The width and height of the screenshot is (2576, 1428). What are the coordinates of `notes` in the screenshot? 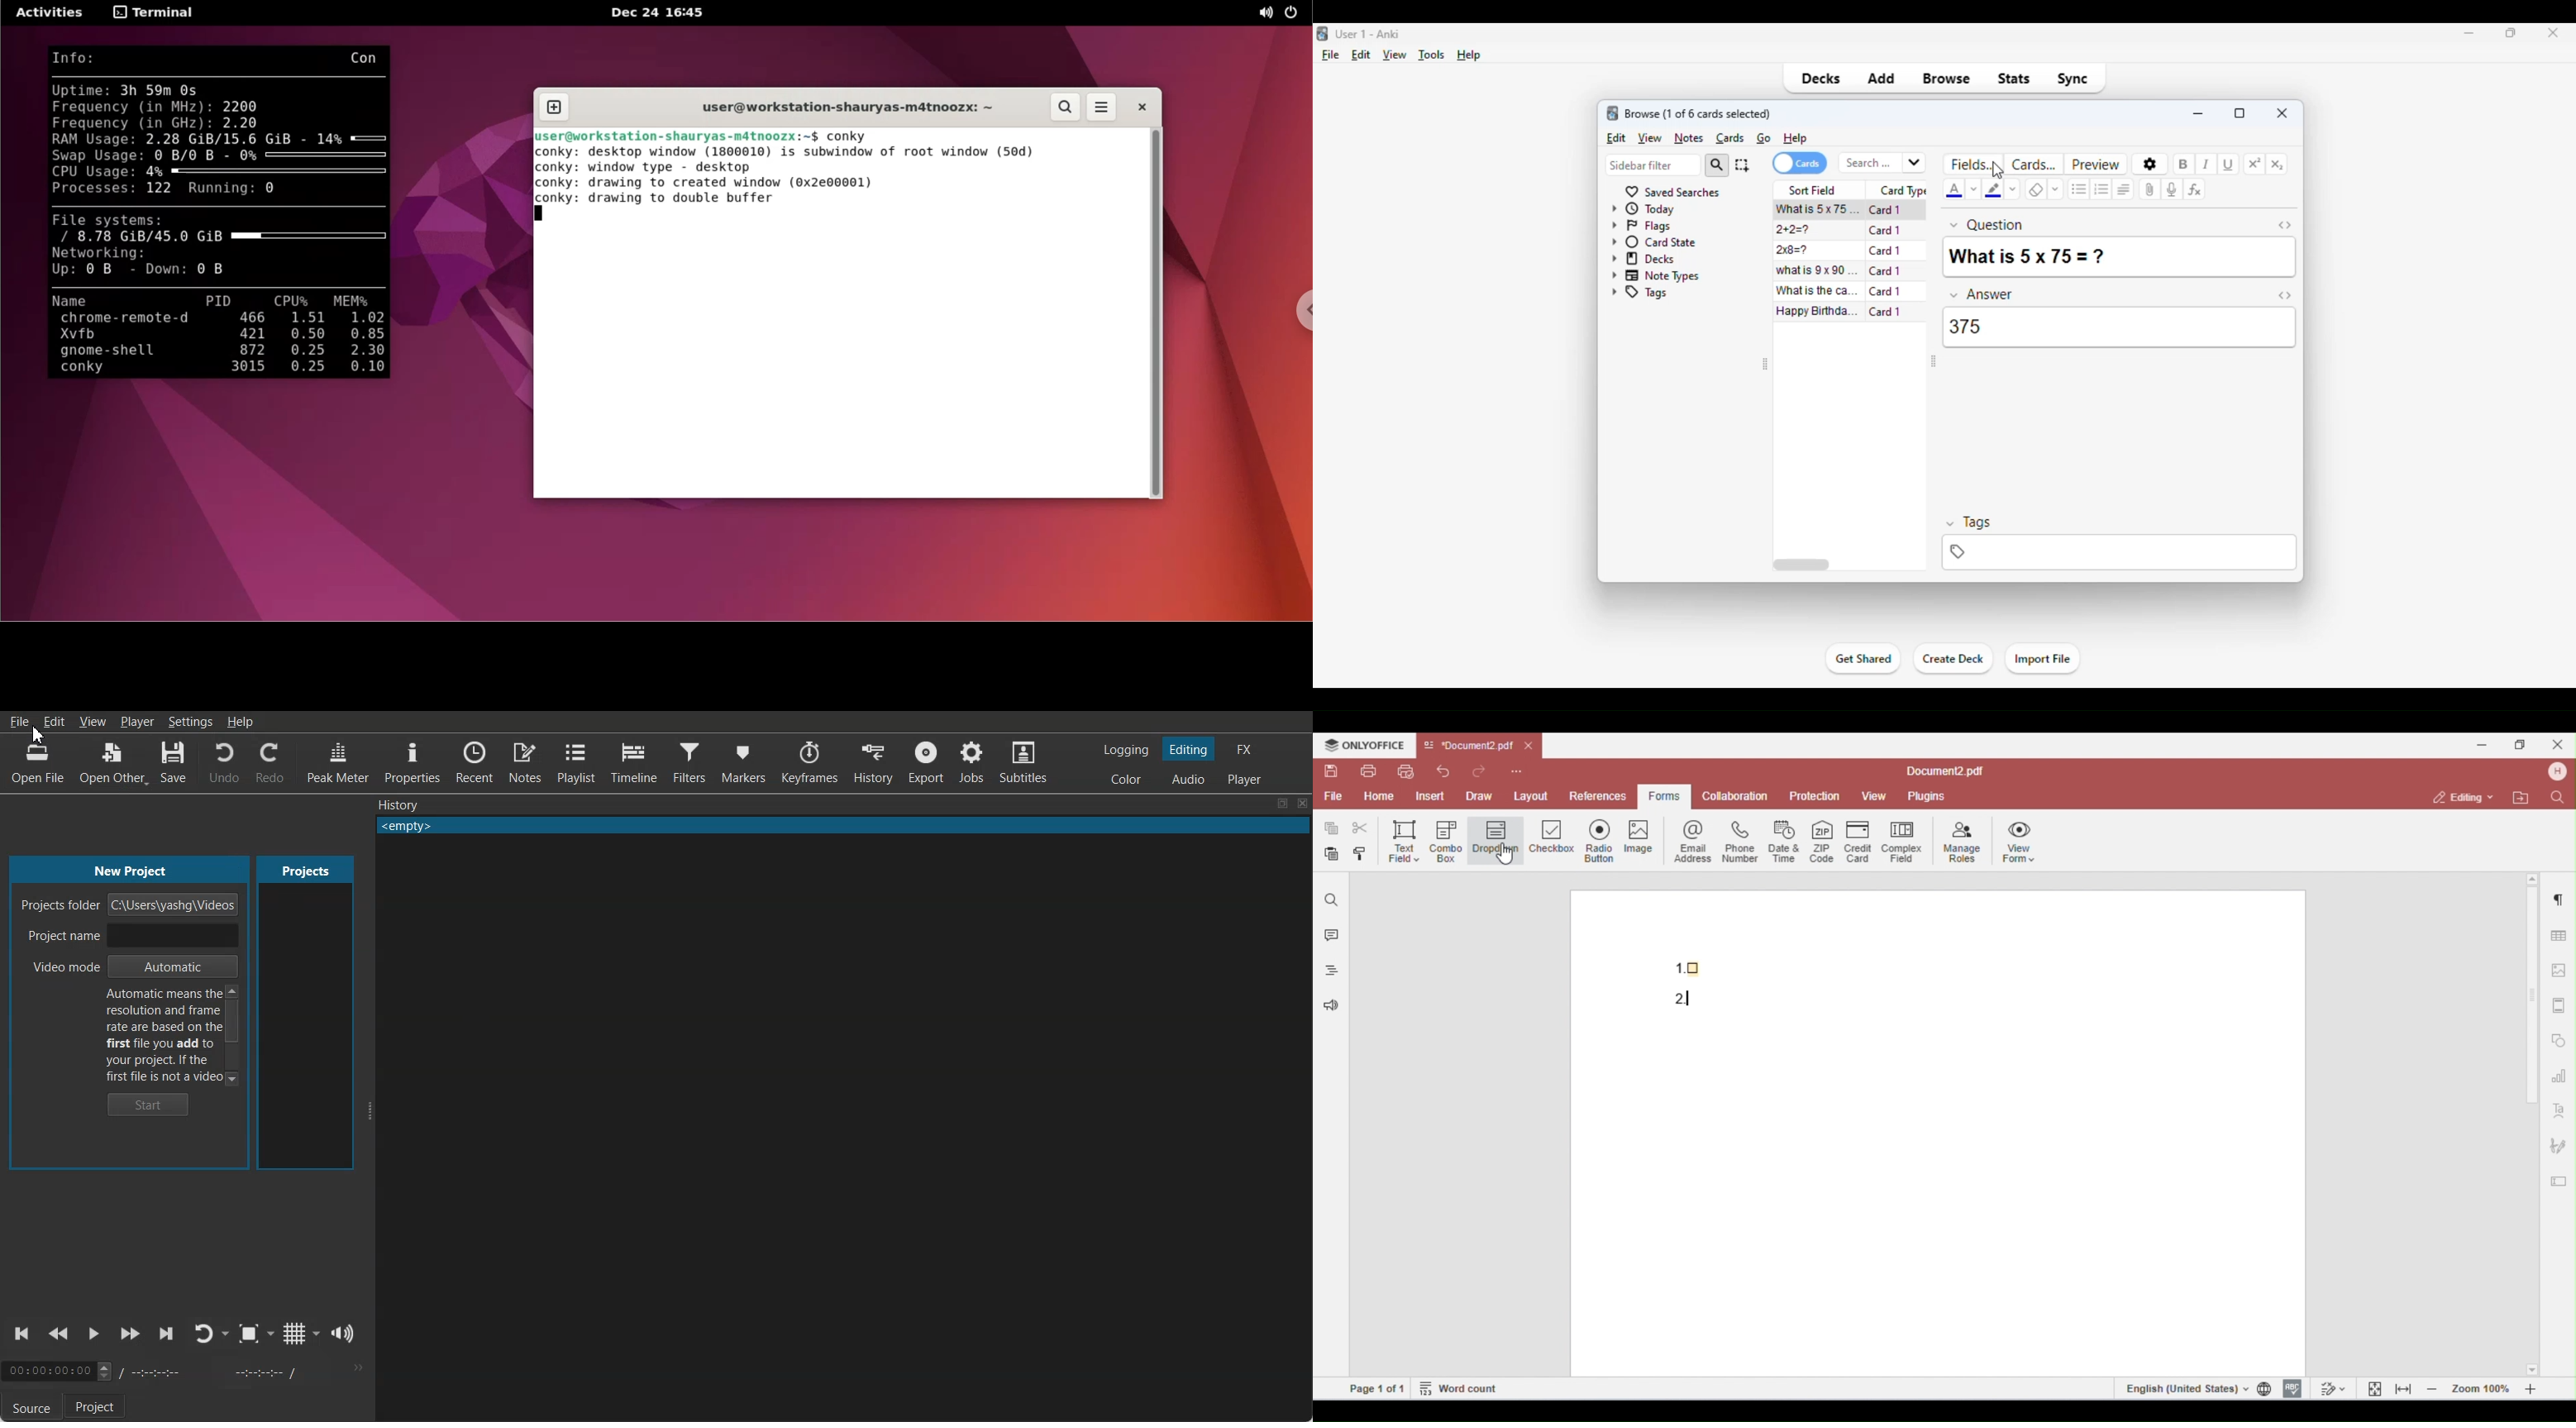 It's located at (1689, 138).